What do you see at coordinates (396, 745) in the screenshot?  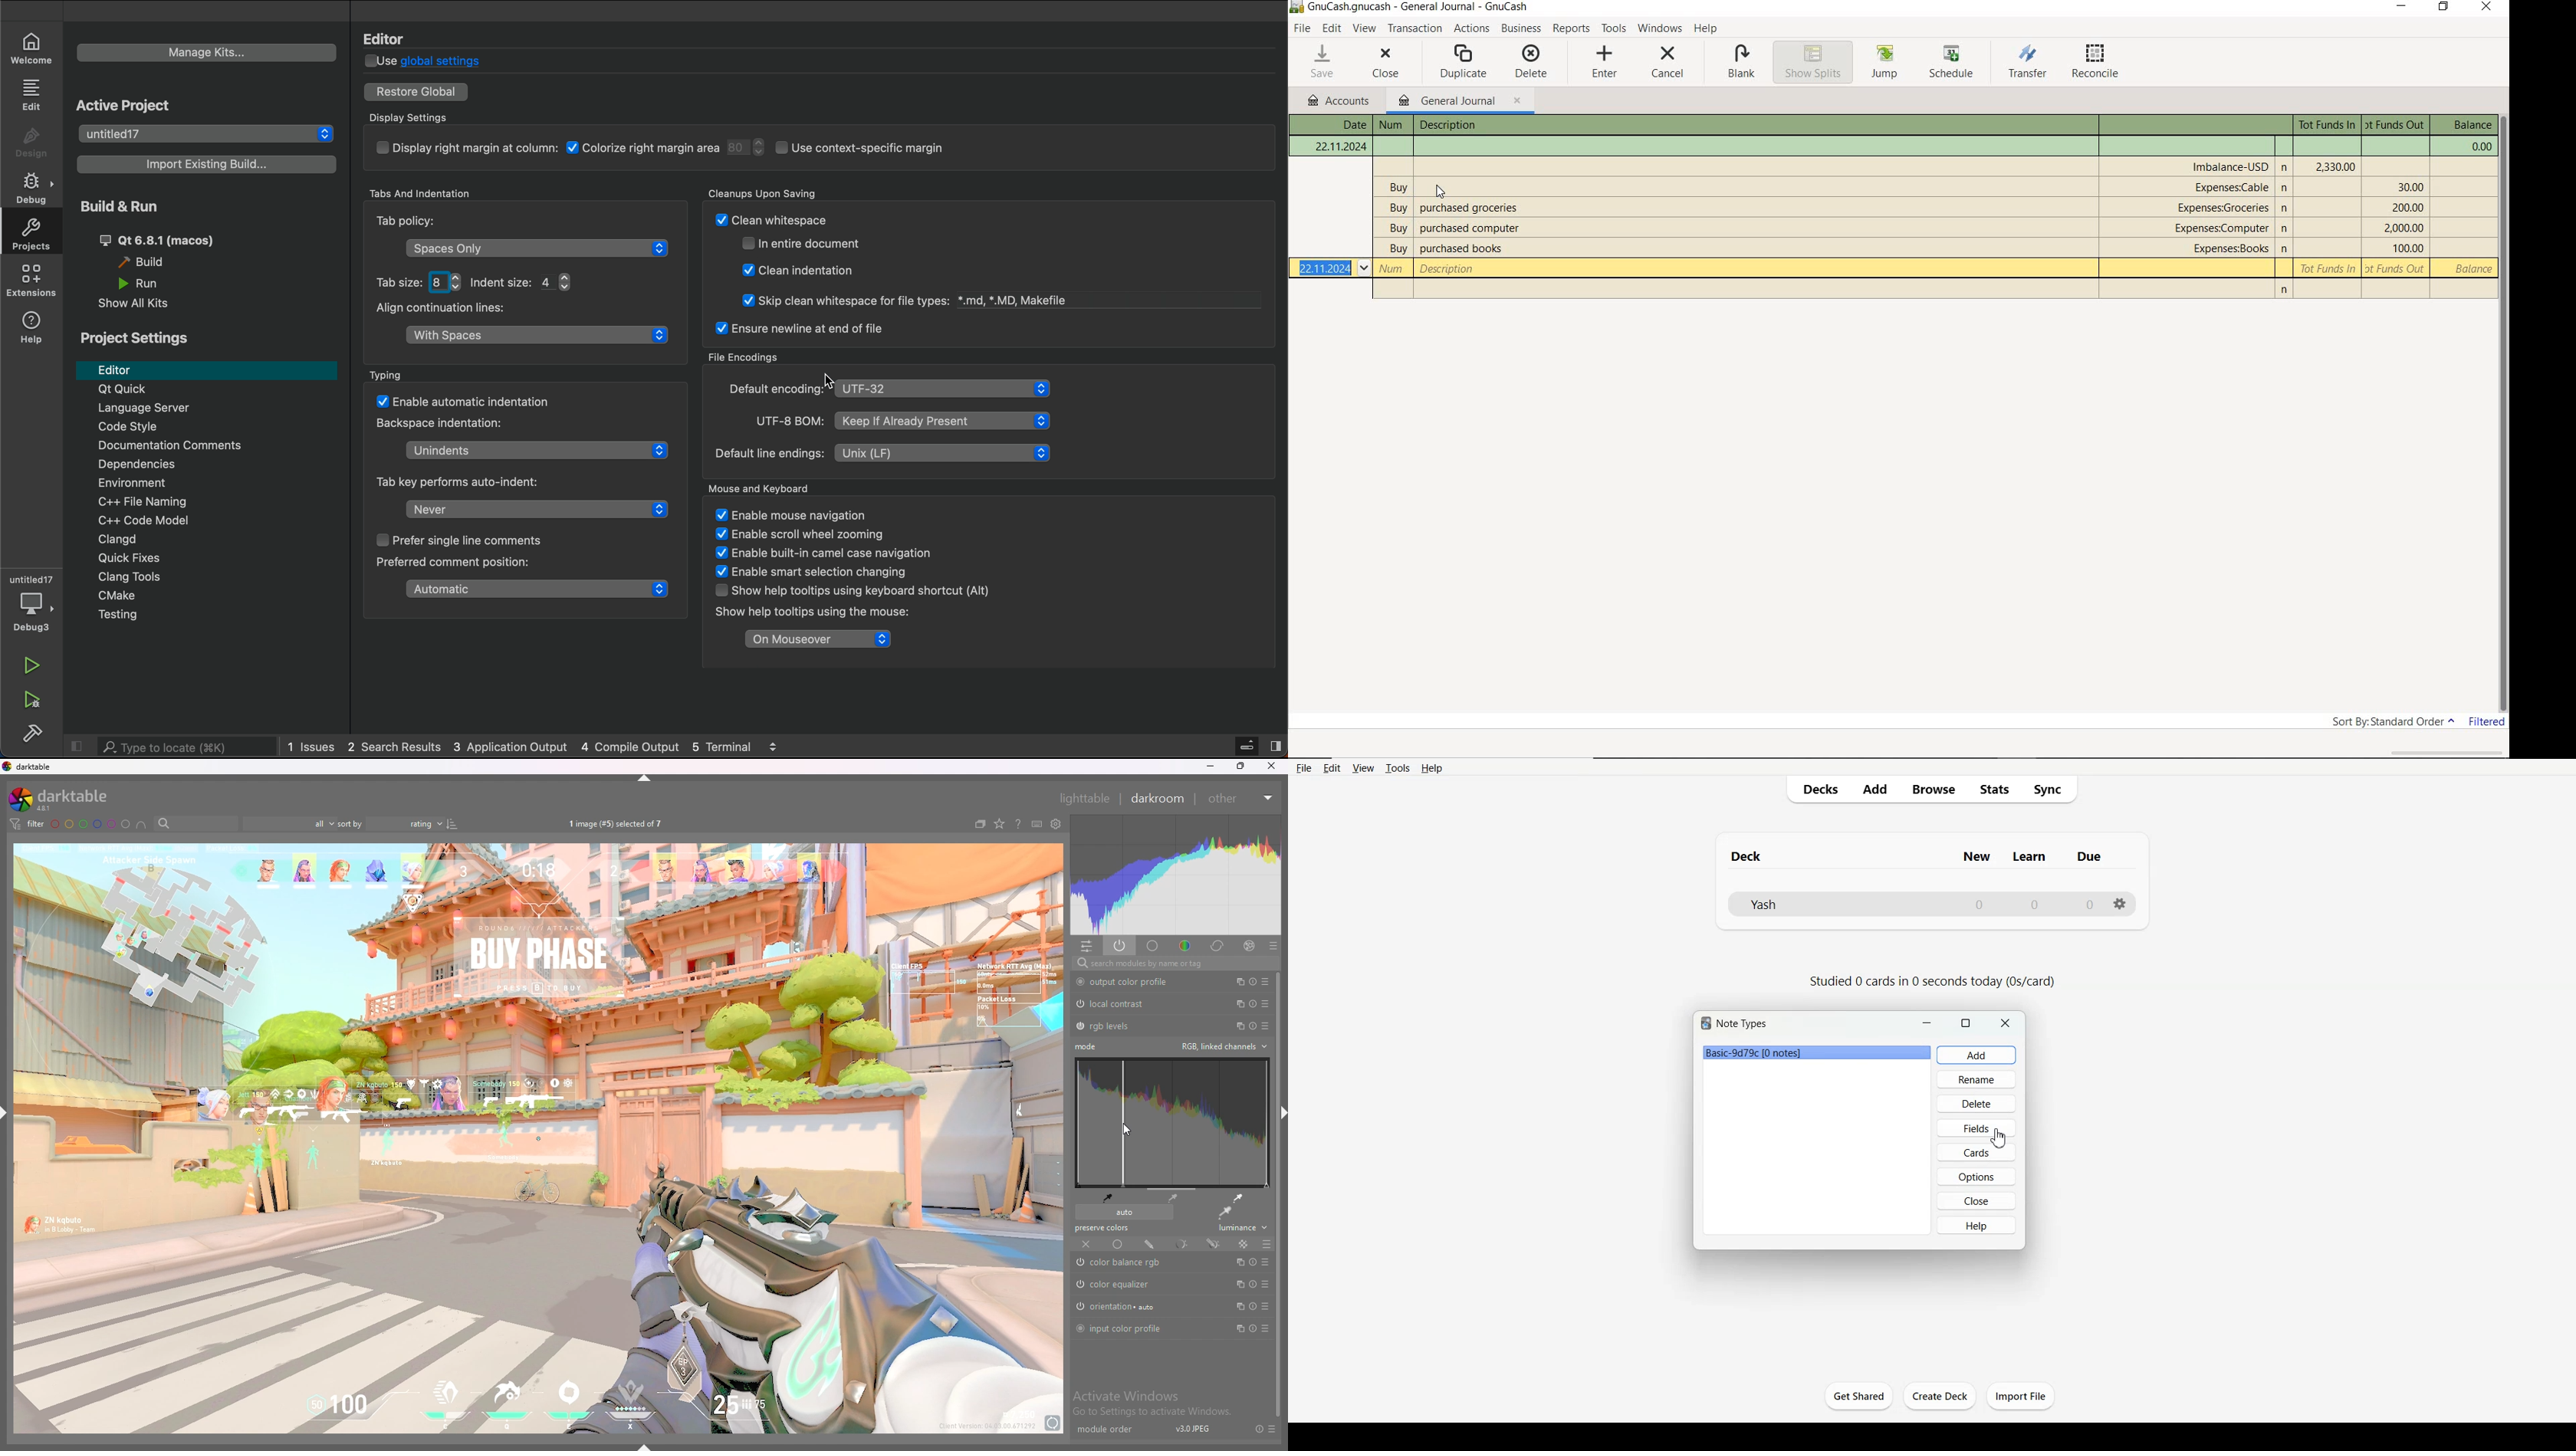 I see `search result` at bounding box center [396, 745].